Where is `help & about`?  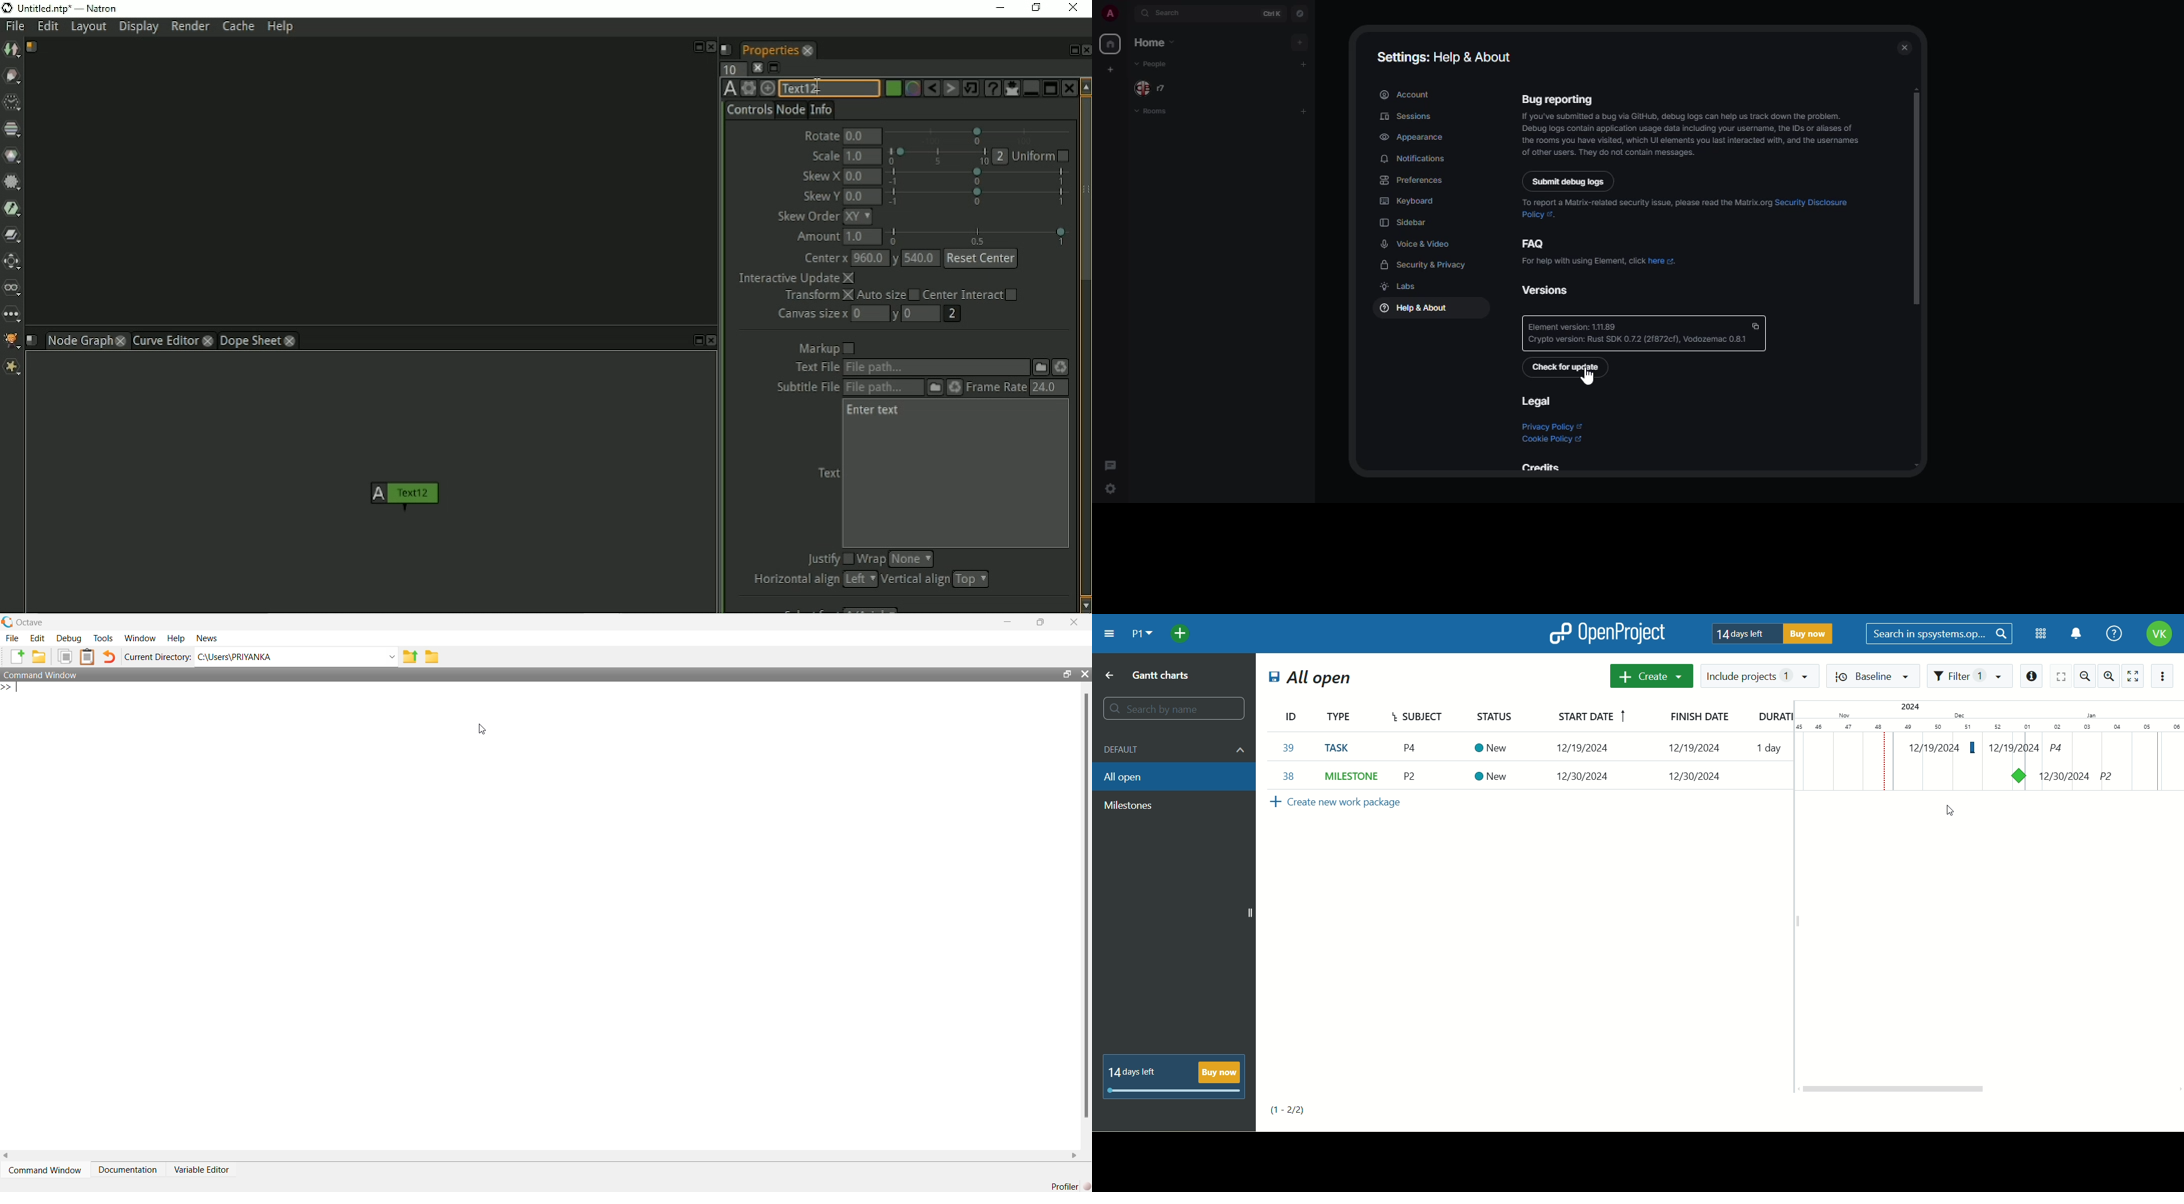 help & about is located at coordinates (1411, 309).